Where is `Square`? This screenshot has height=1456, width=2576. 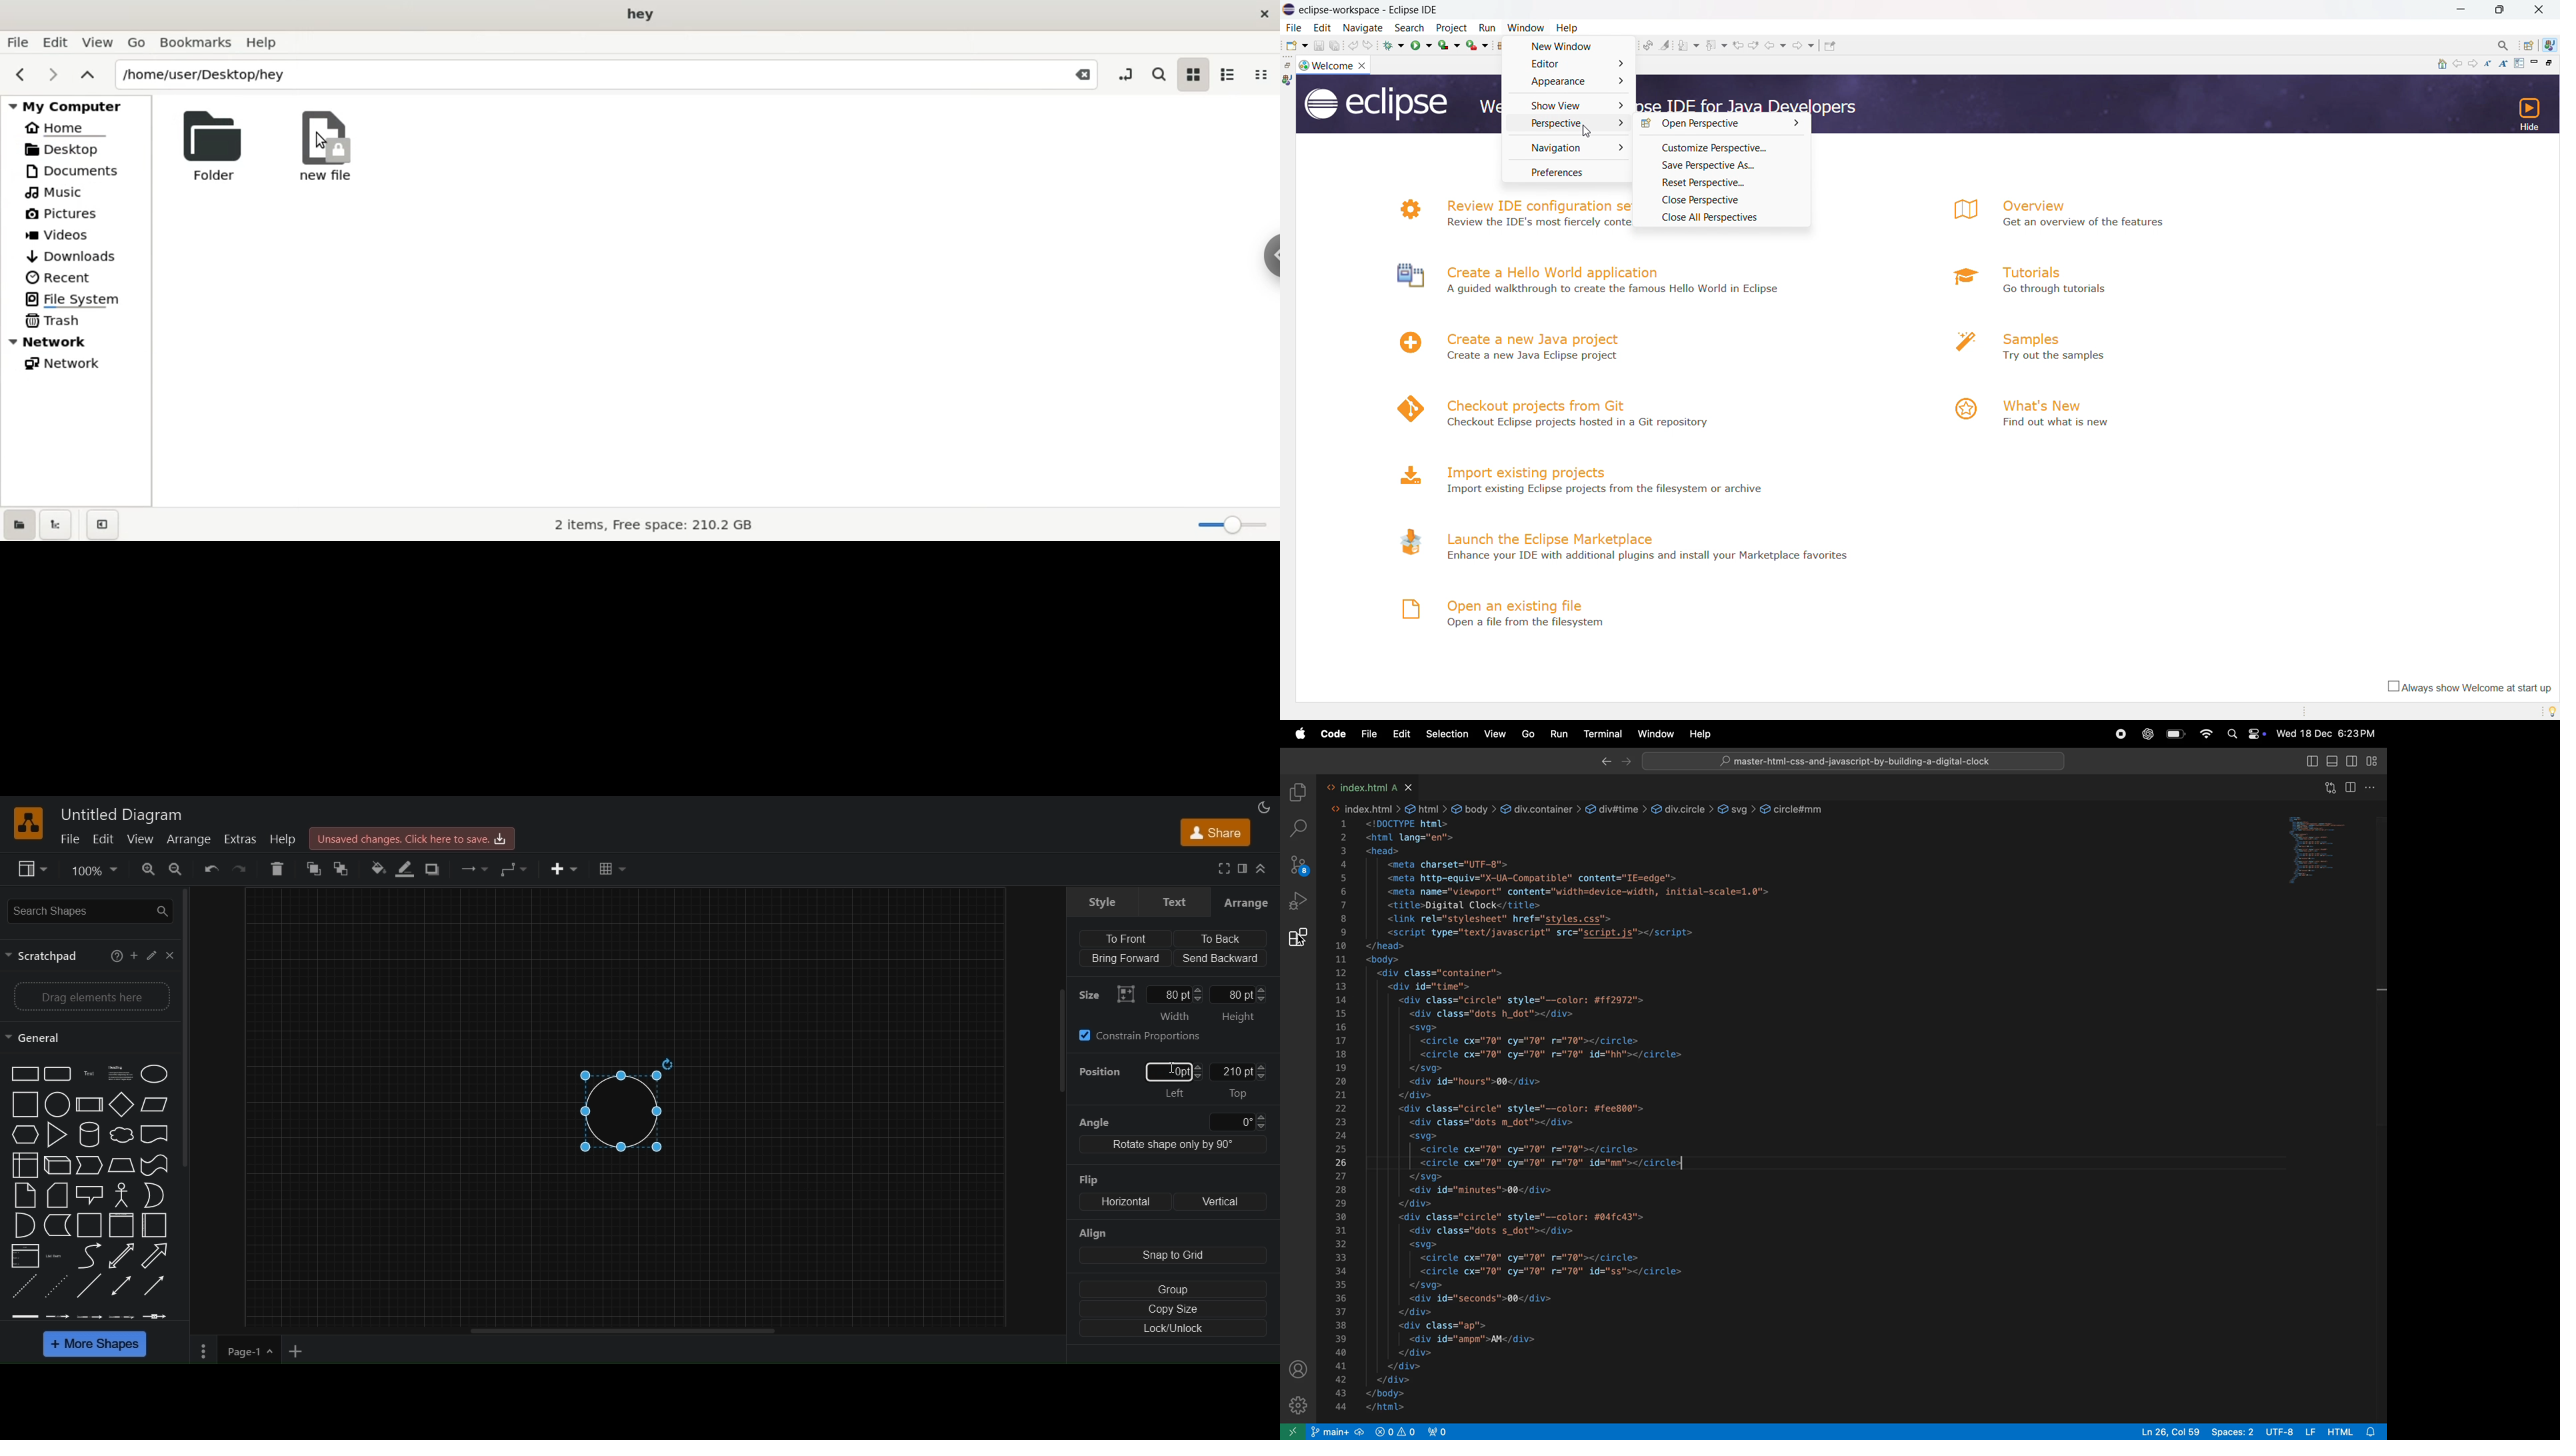
Square is located at coordinates (90, 1226).